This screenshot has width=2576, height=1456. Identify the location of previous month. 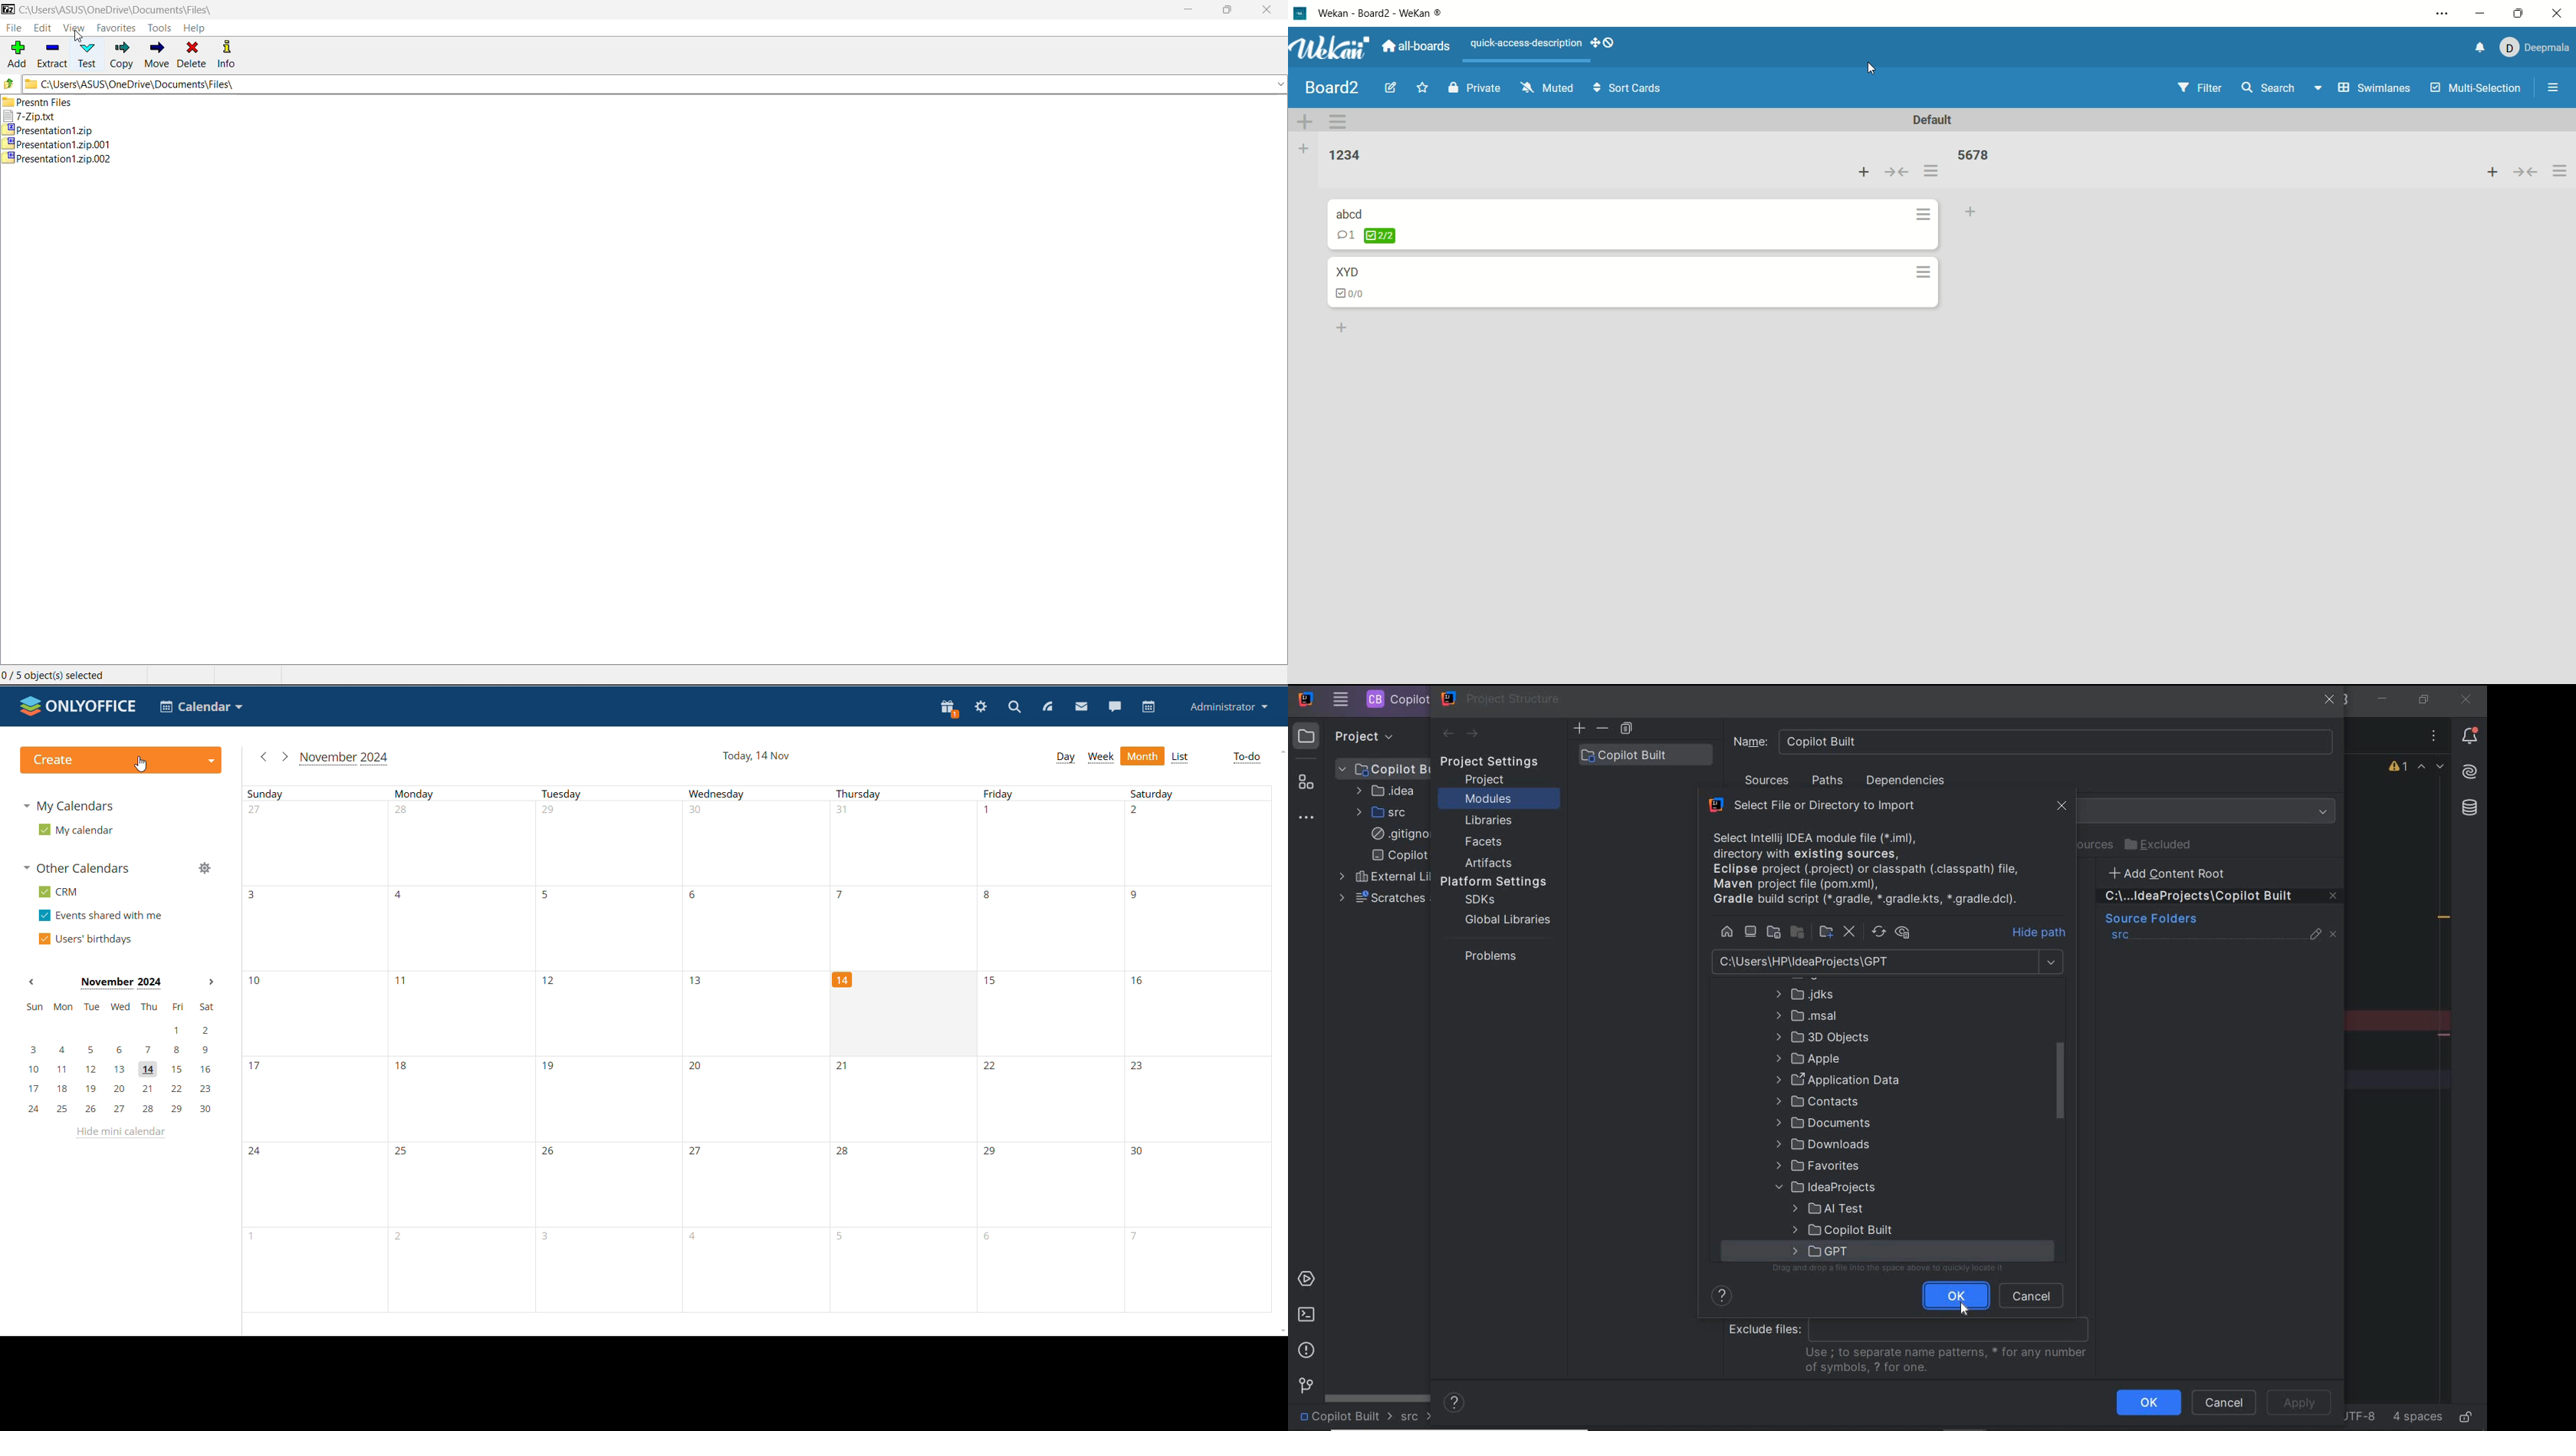
(262, 756).